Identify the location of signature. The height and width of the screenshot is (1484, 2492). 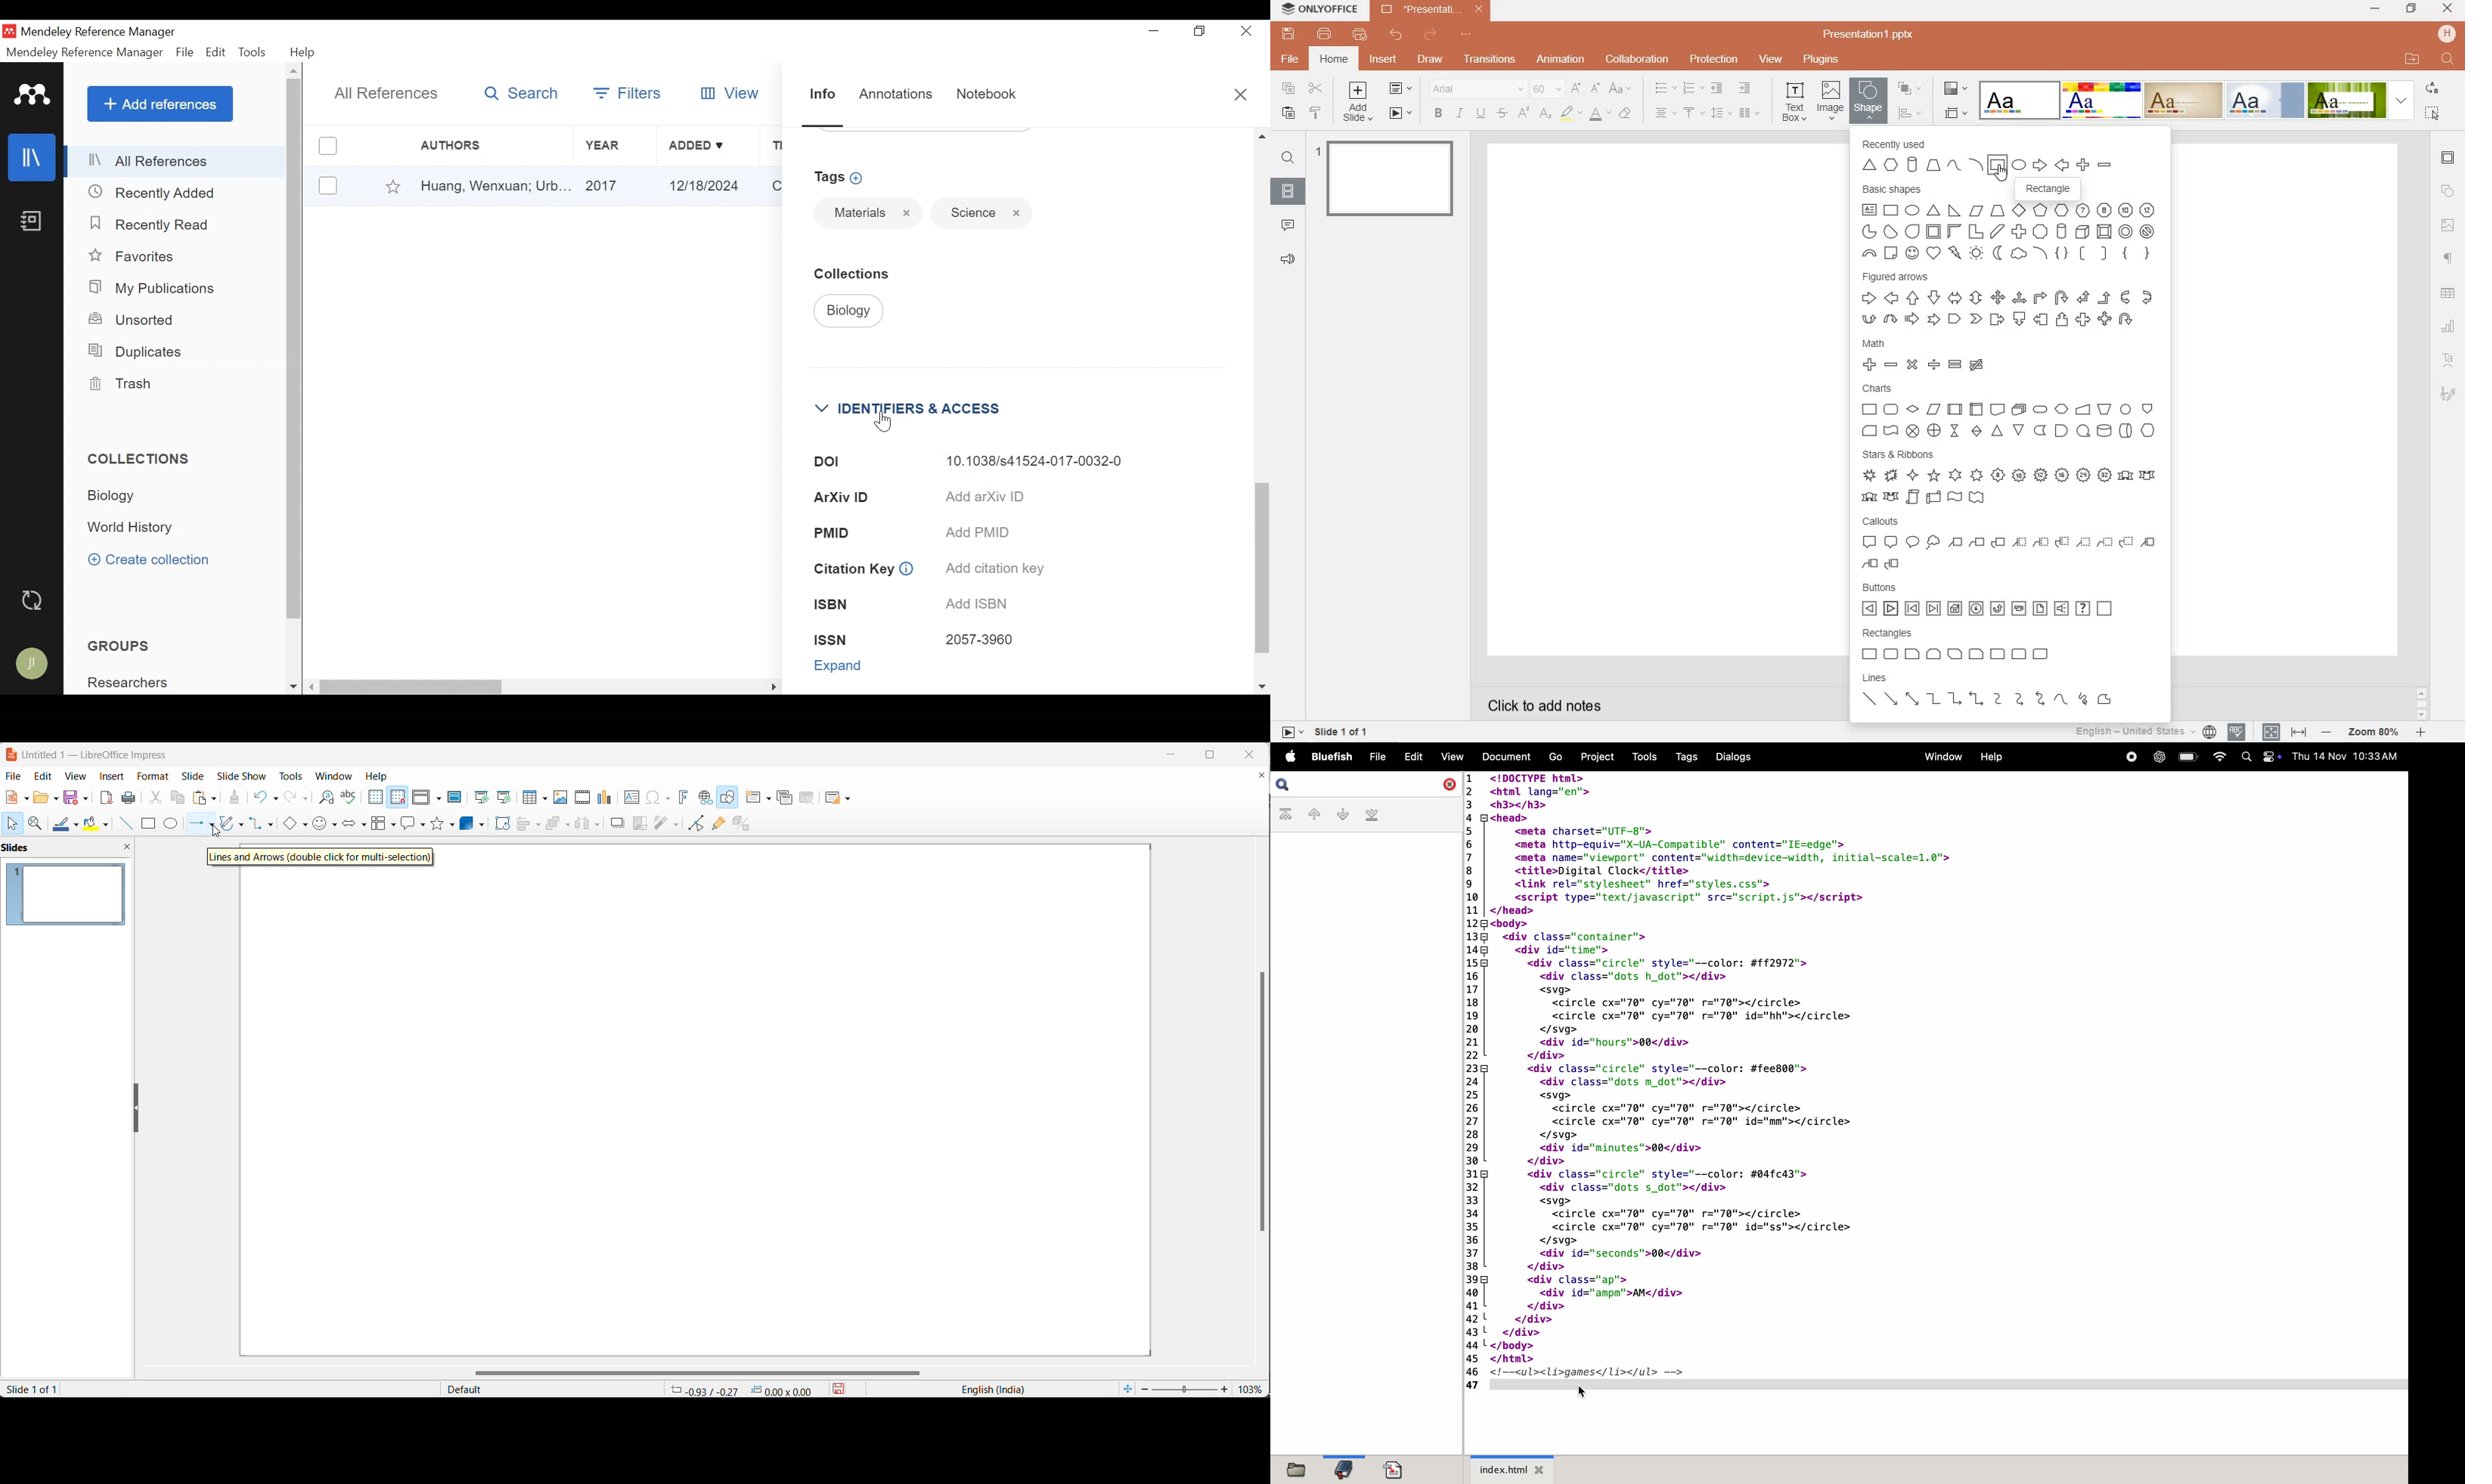
(2449, 393).